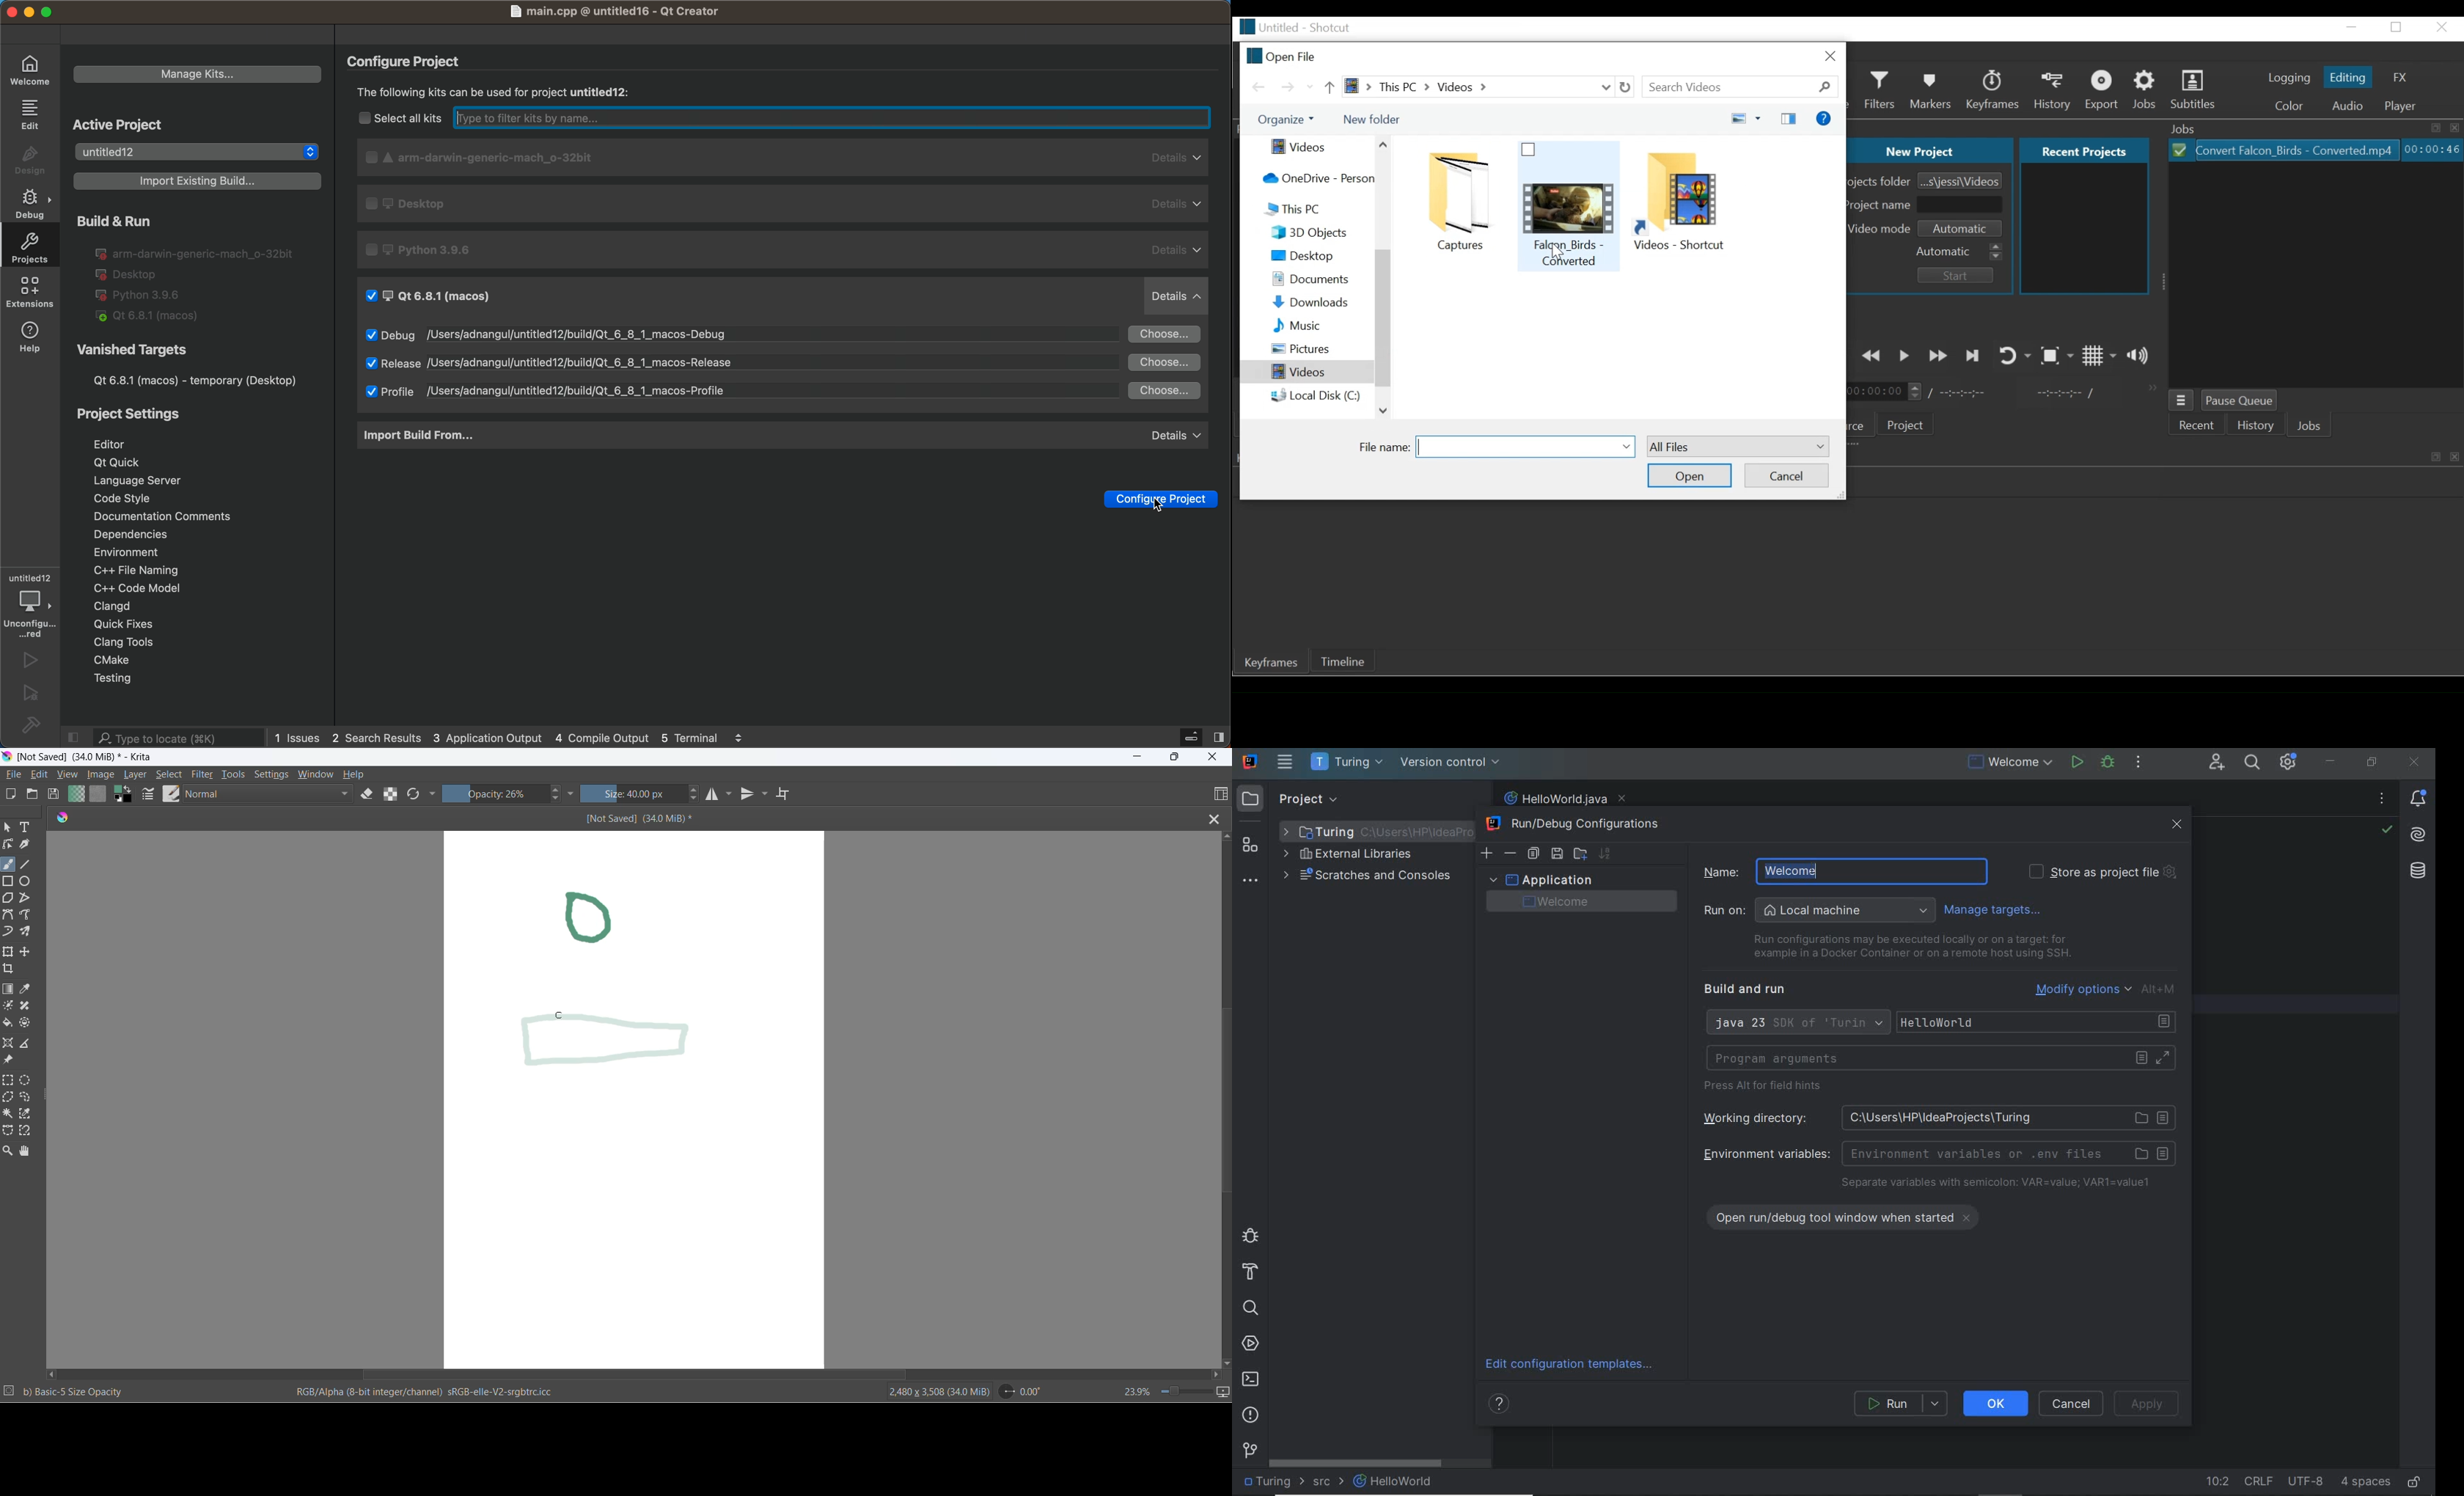 Image resolution: width=2464 pixels, height=1512 pixels. Describe the element at coordinates (30, 1114) in the screenshot. I see `similar color selection tool` at that location.